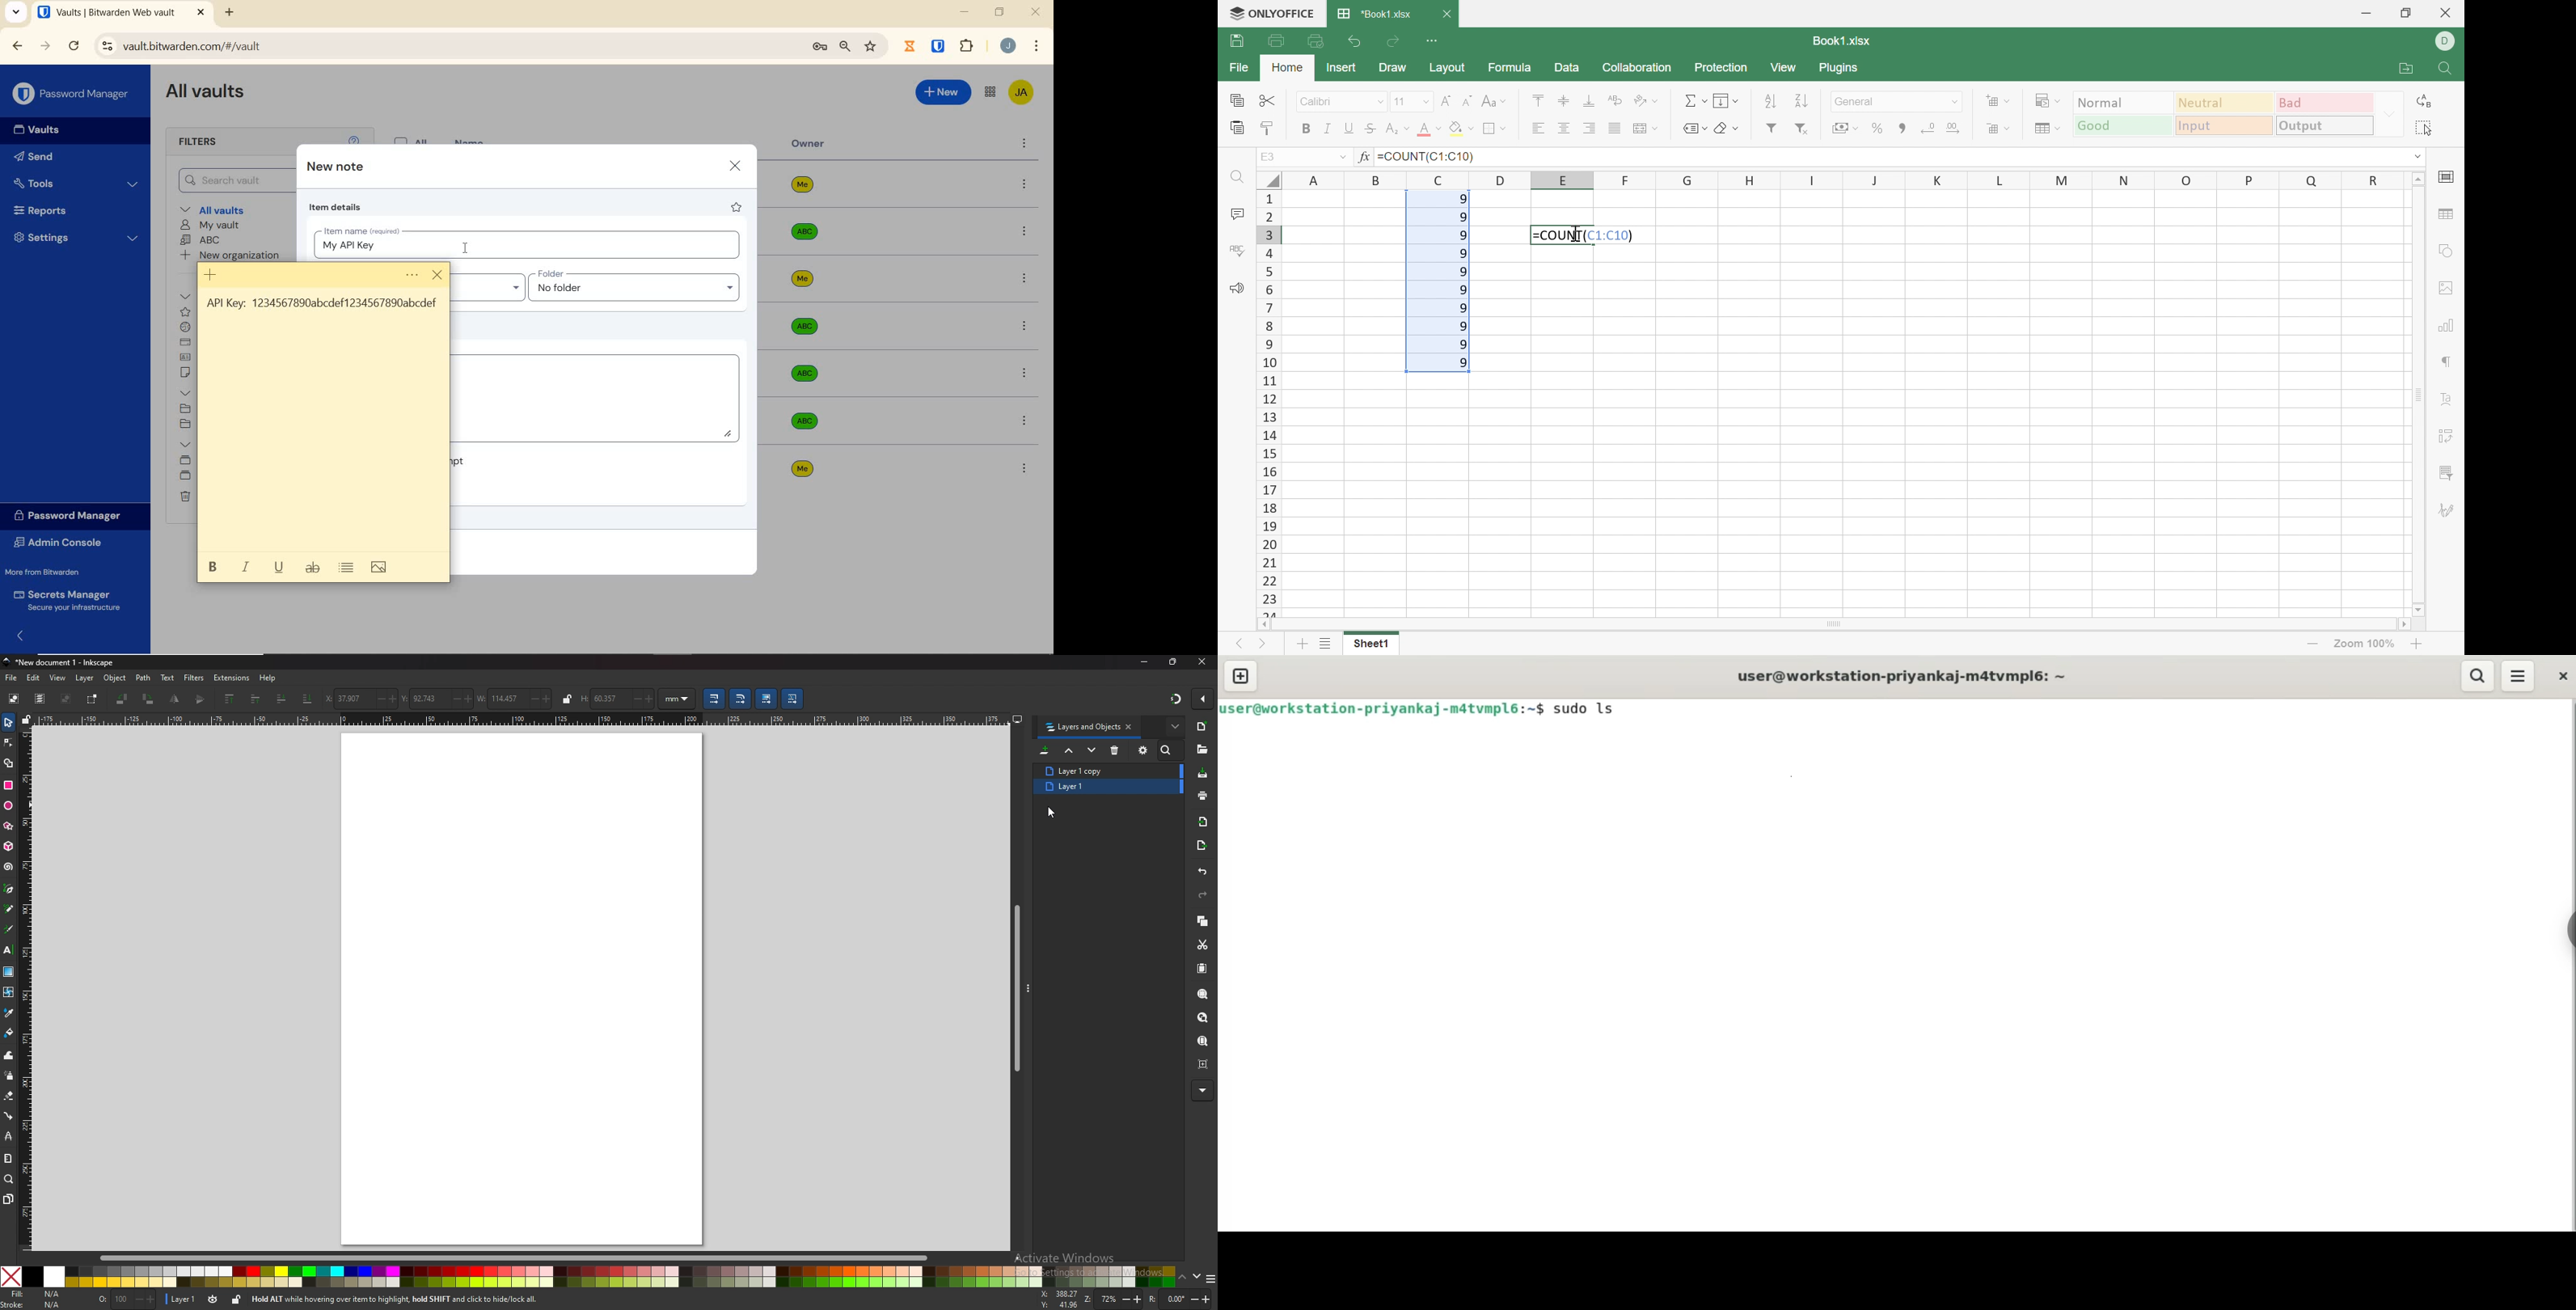 The width and height of the screenshot is (2576, 1316). I want to click on node, so click(9, 743).